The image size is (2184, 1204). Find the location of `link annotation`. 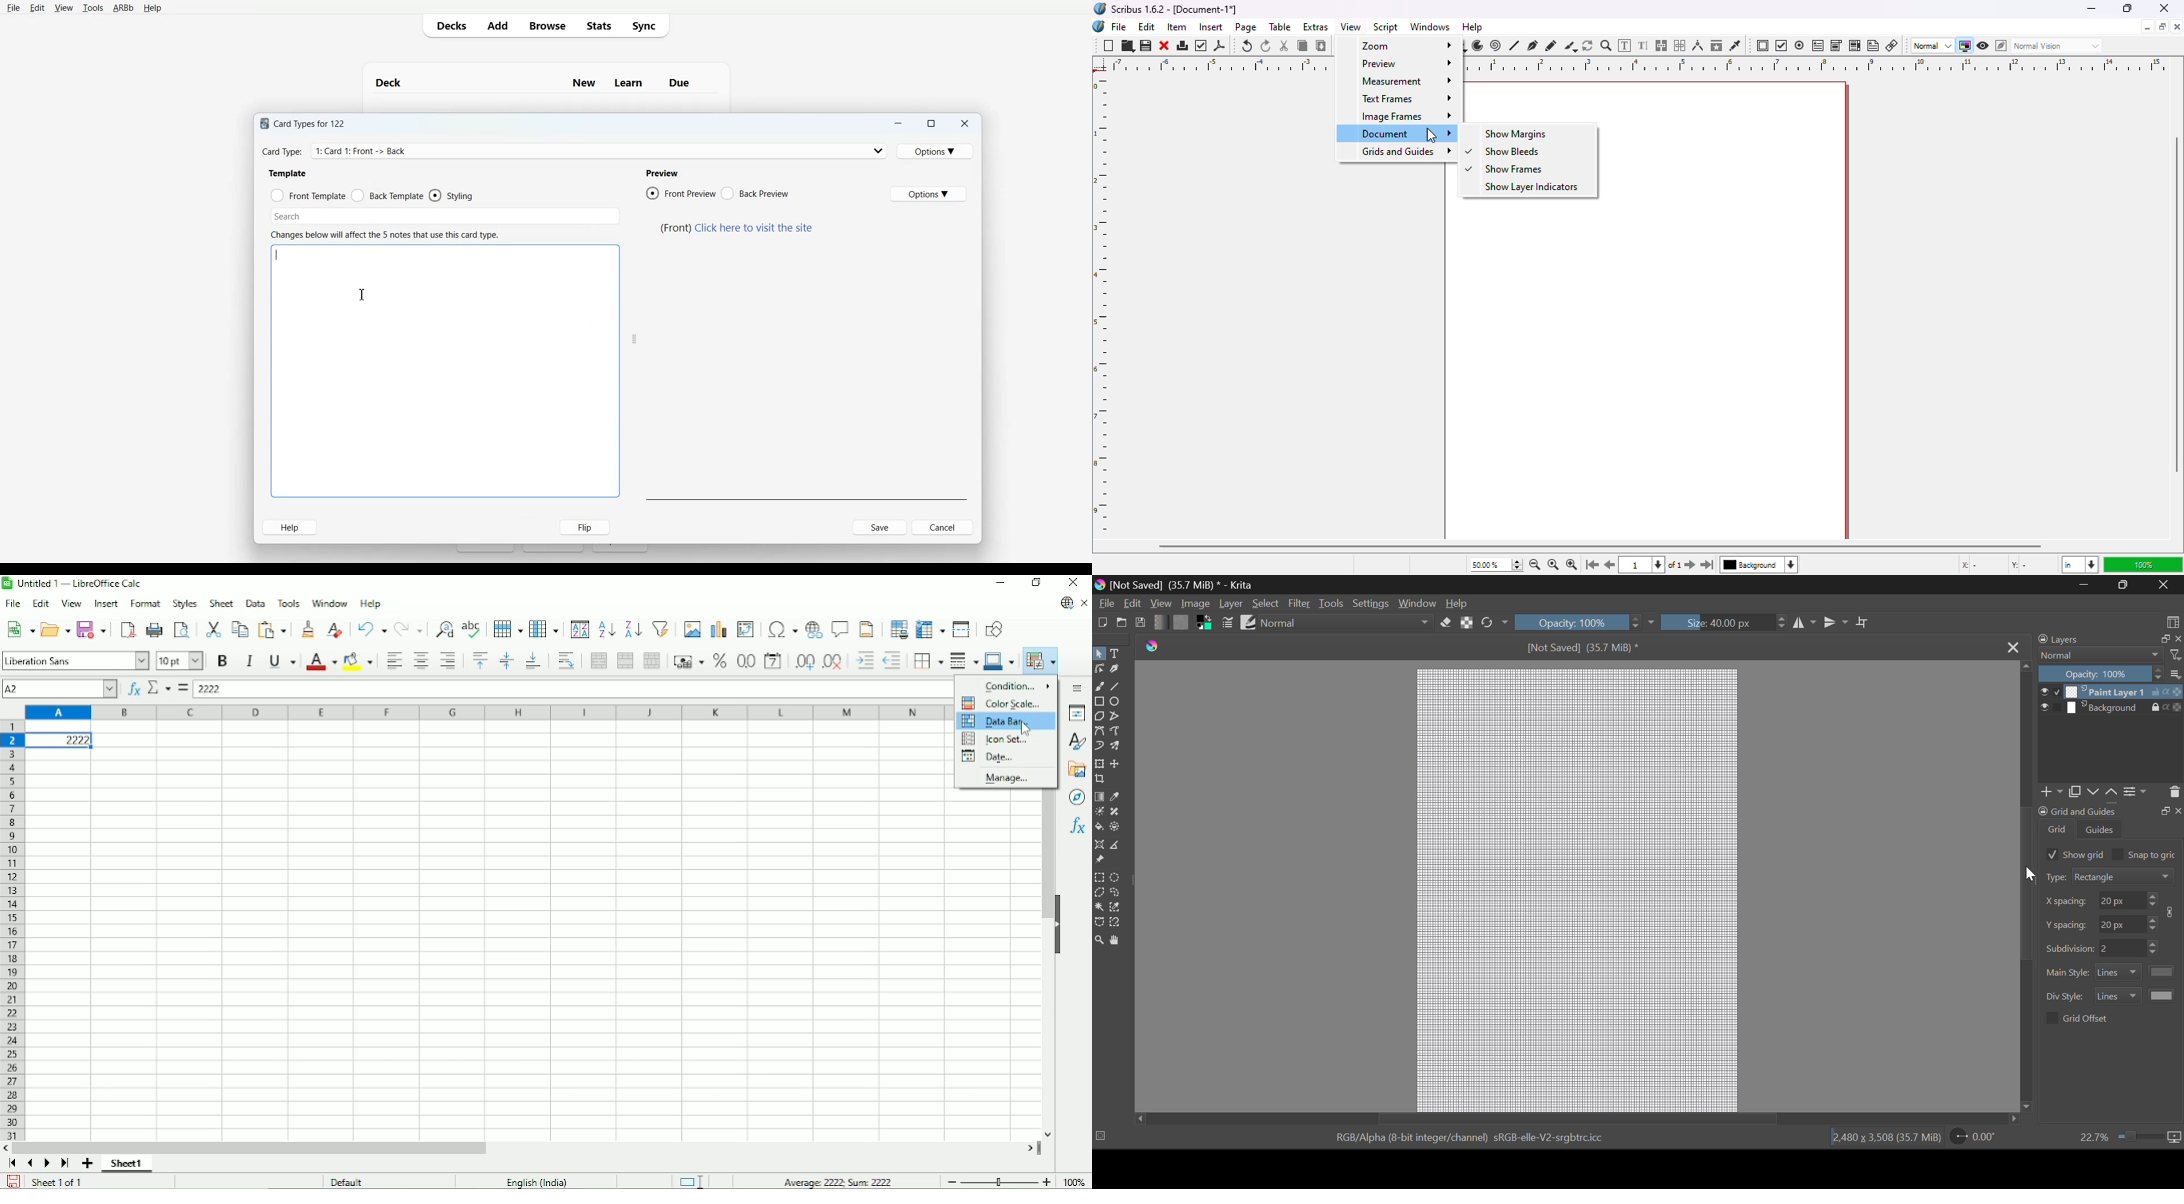

link annotation is located at coordinates (1892, 46).